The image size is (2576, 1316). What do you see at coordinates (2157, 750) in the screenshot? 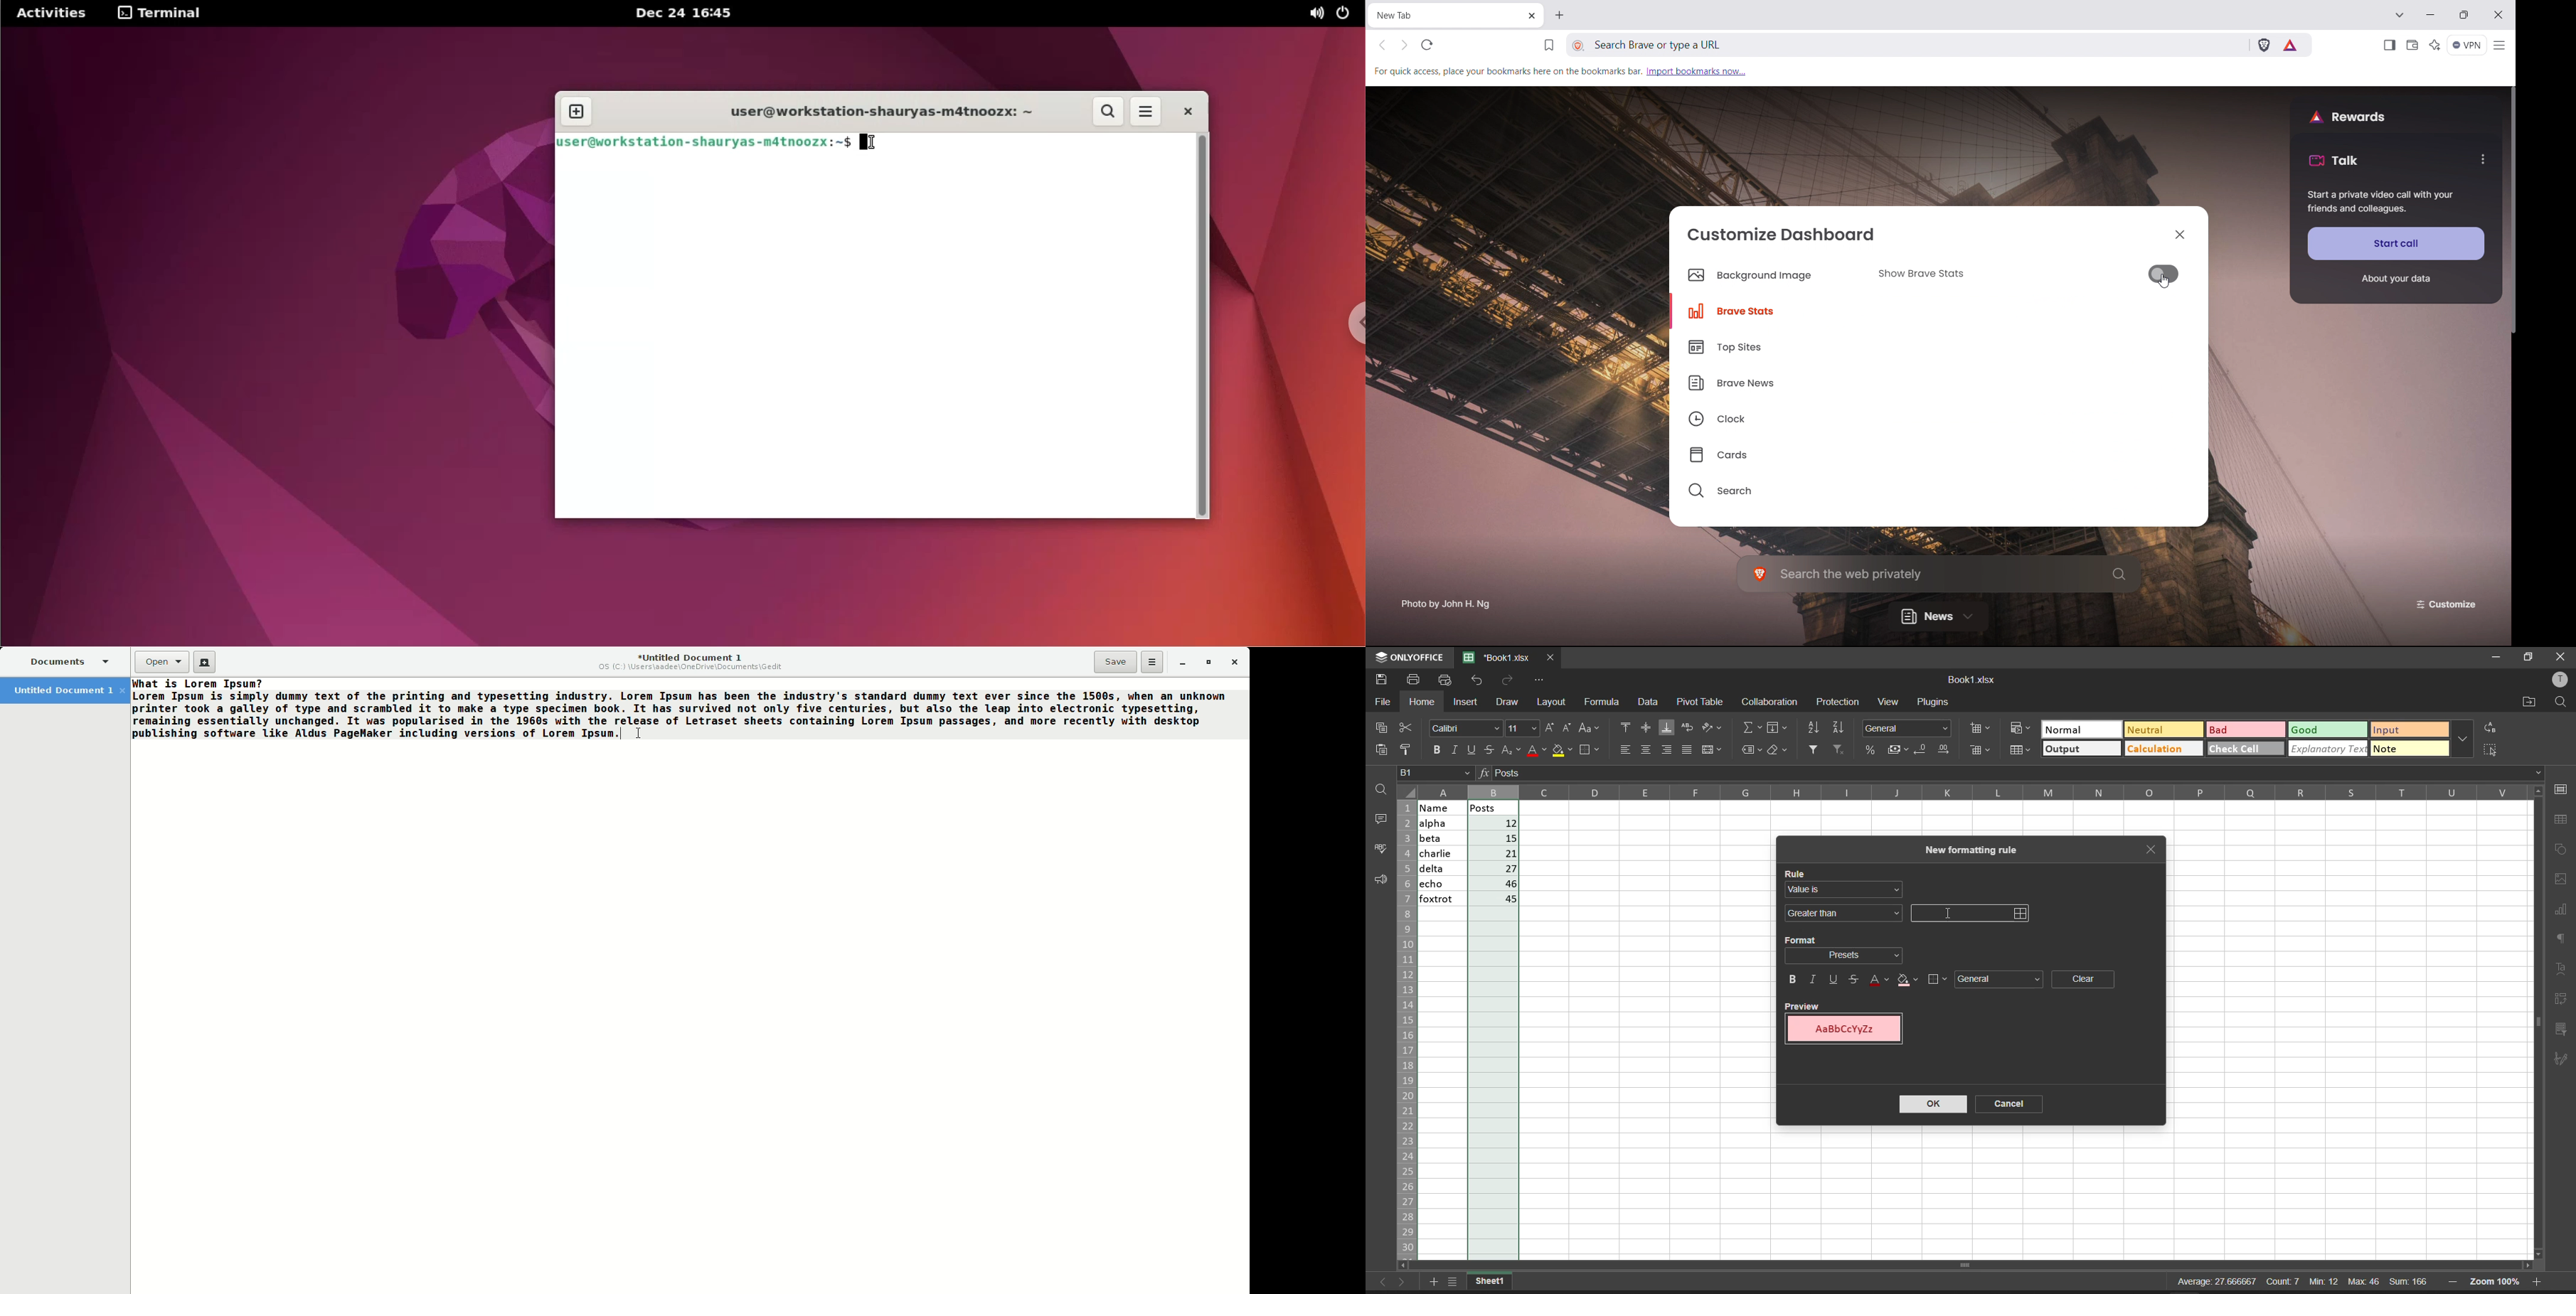
I see `Calculation` at bounding box center [2157, 750].